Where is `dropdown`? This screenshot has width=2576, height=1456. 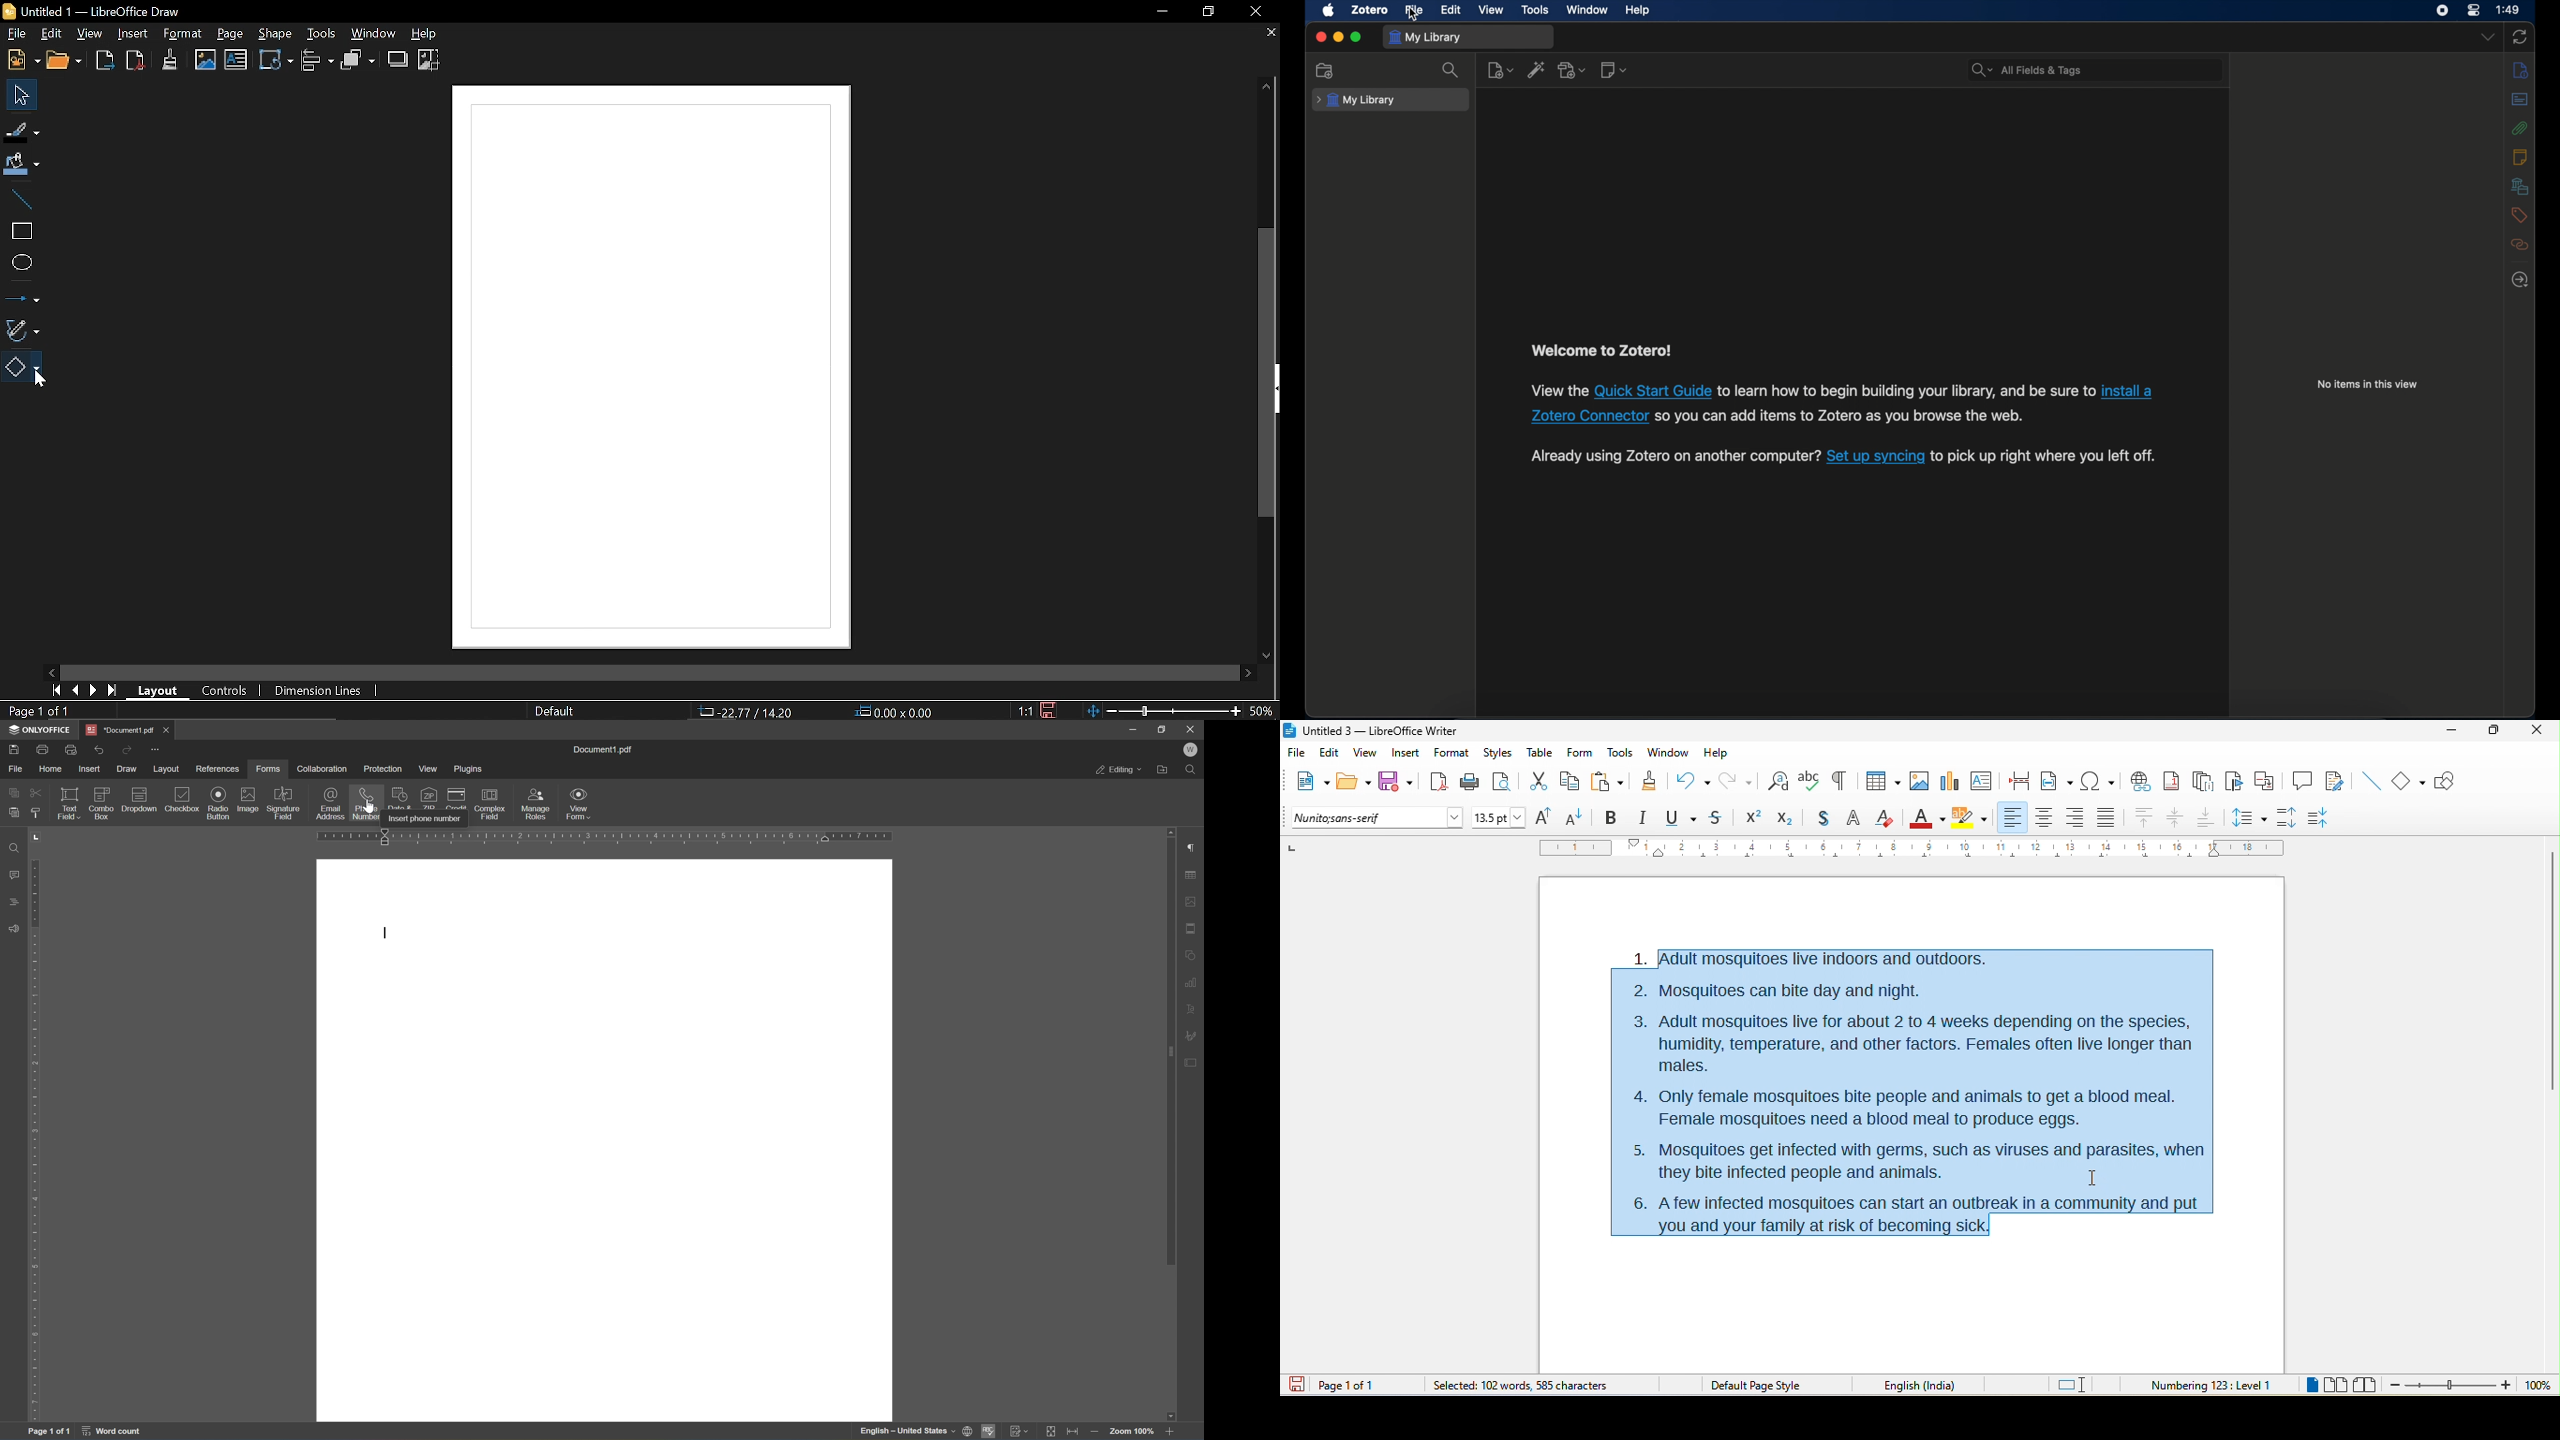
dropdown is located at coordinates (2489, 37).